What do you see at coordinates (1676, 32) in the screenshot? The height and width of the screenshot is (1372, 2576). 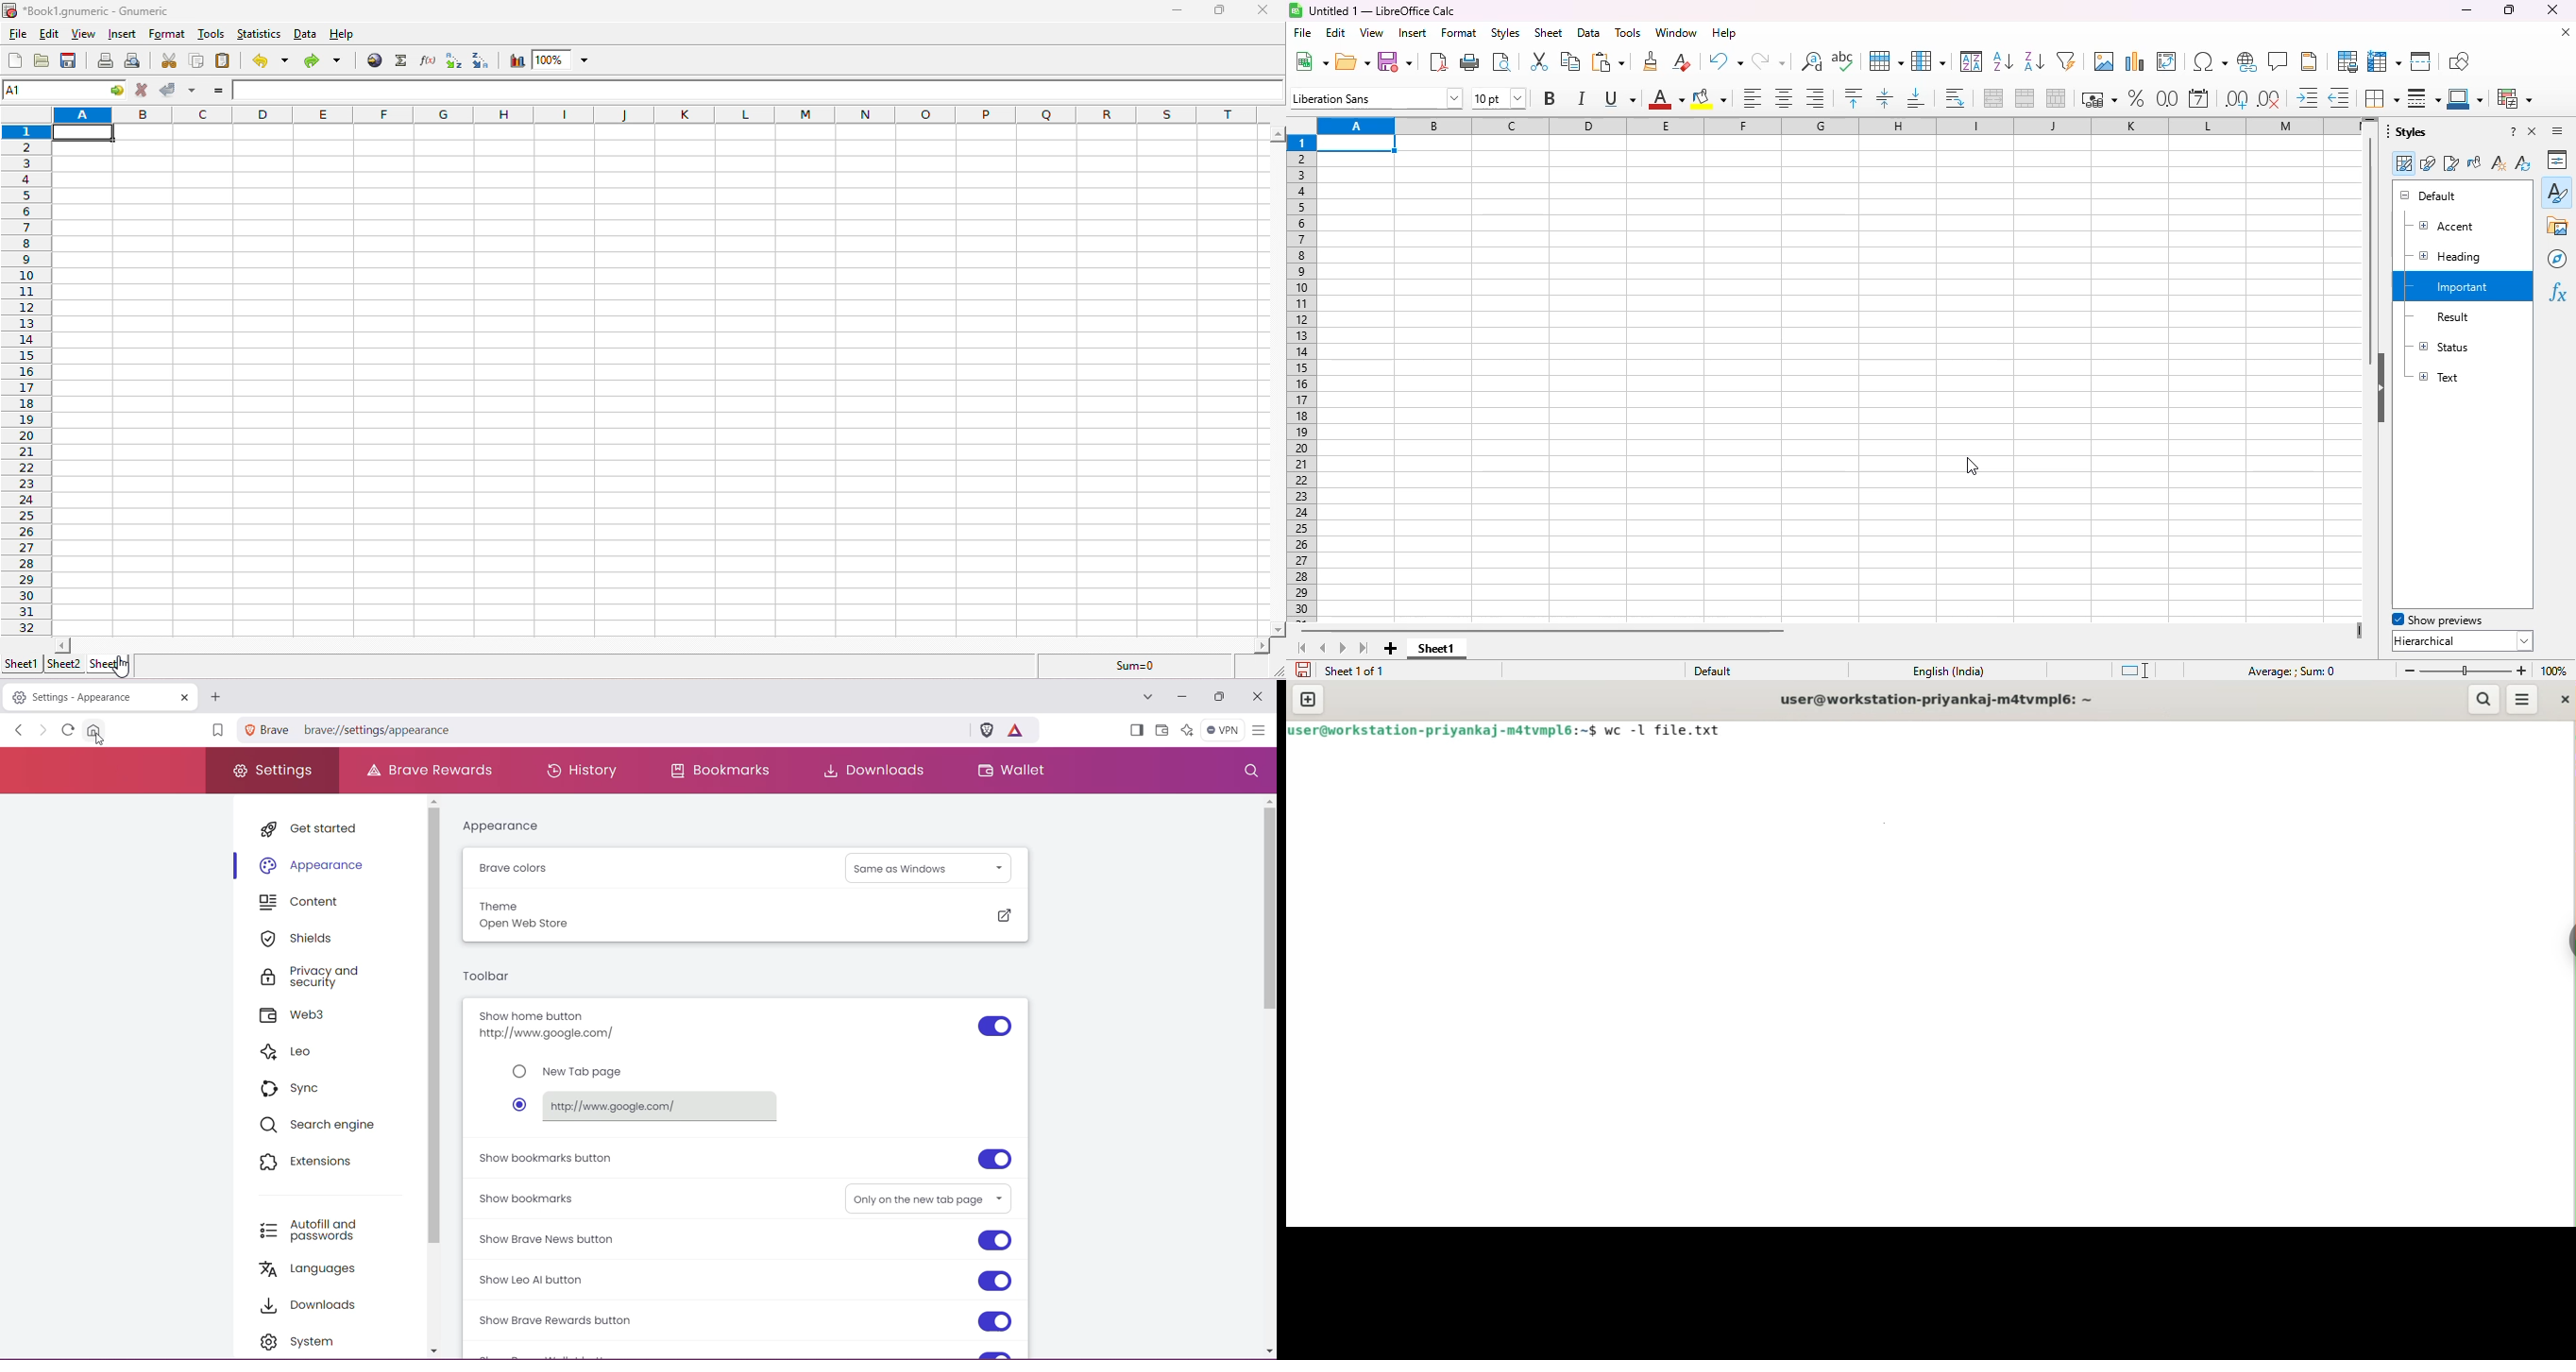 I see `window` at bounding box center [1676, 32].